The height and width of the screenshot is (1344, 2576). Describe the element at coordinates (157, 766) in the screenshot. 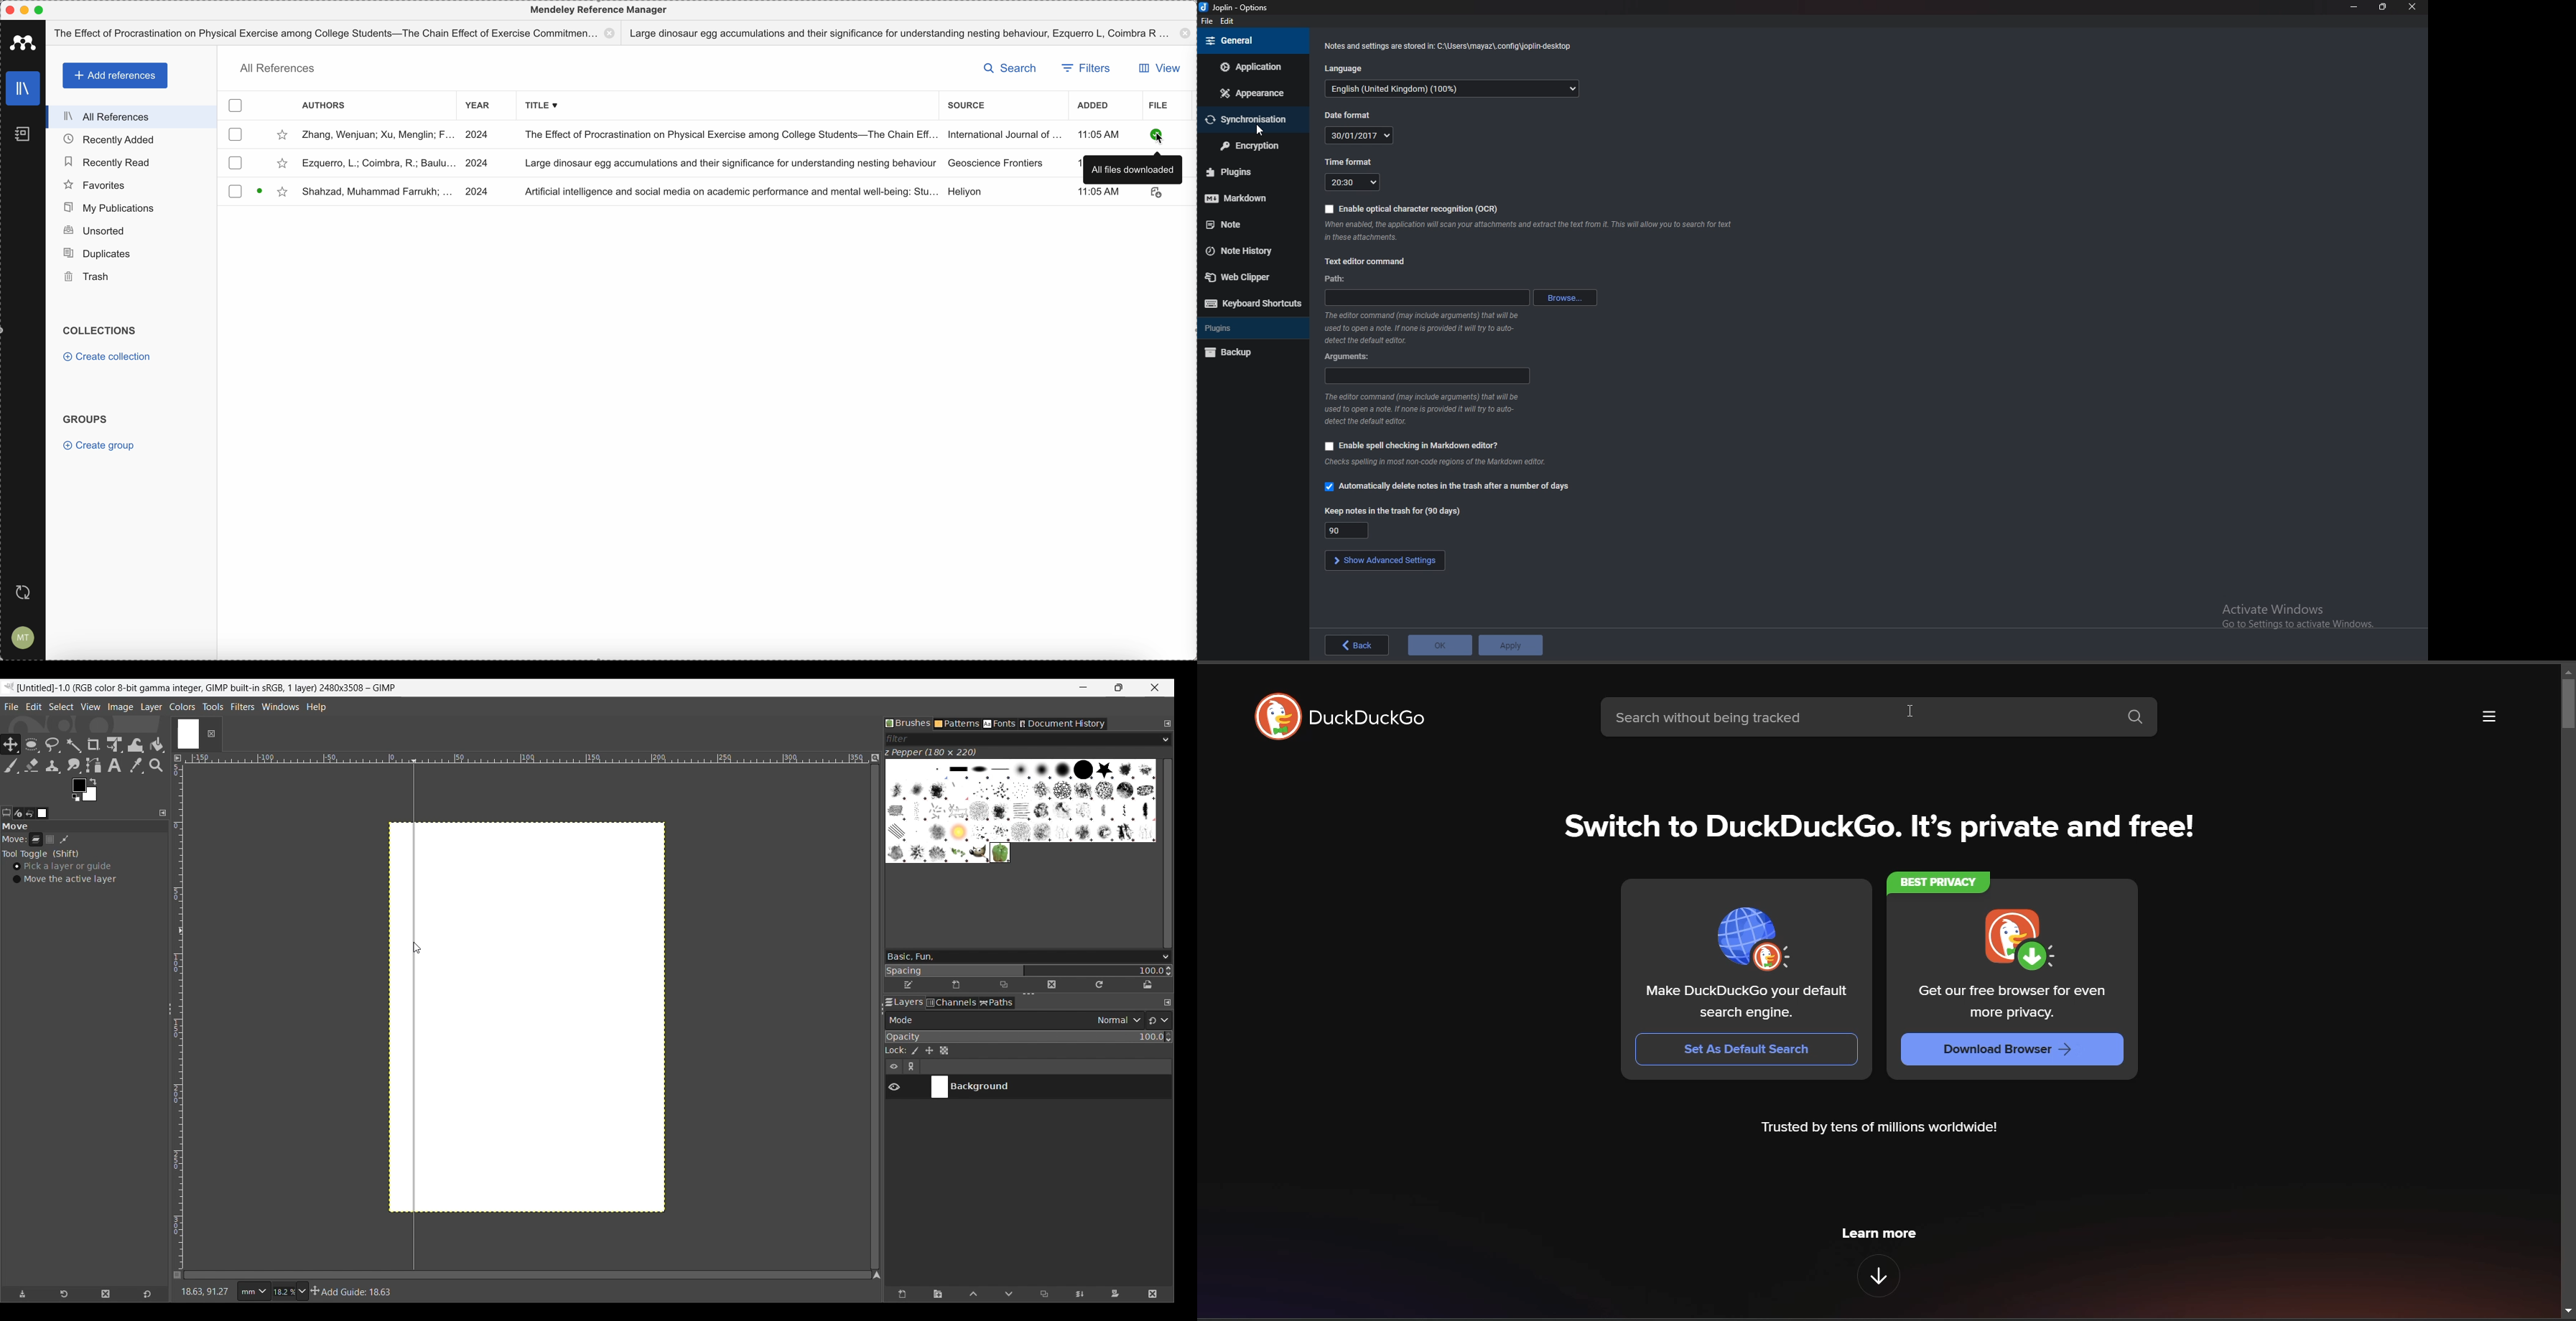

I see `Zoom tool` at that location.